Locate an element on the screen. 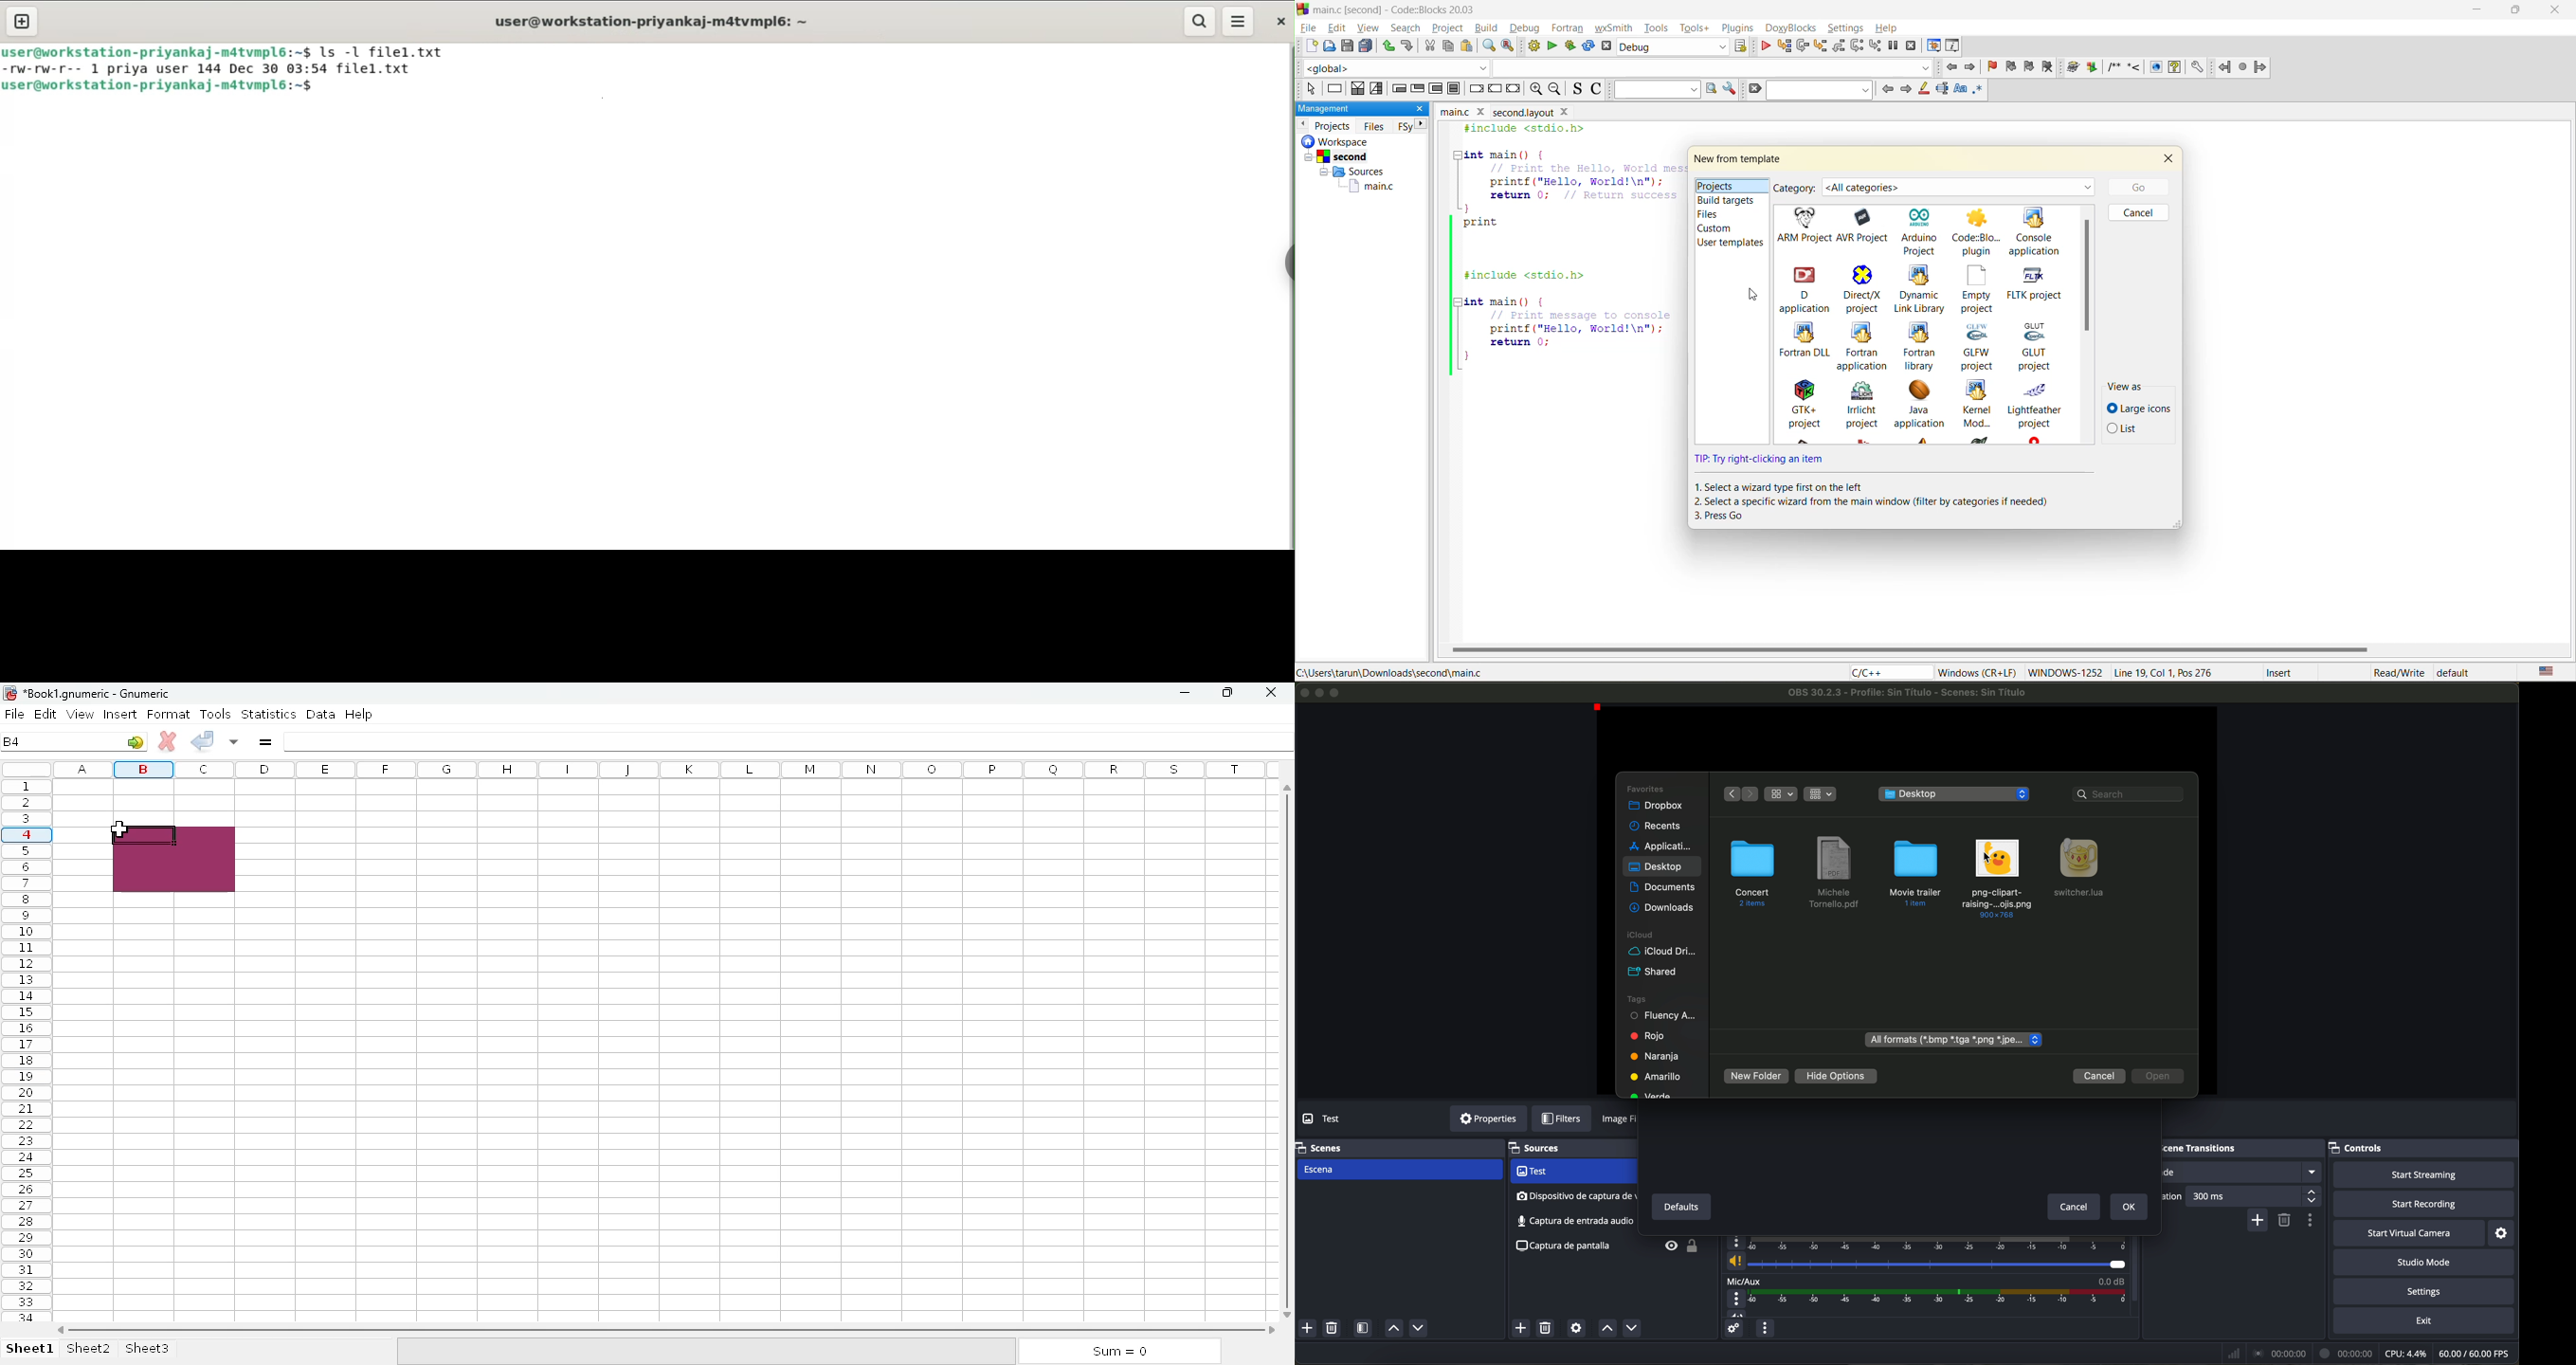 Image resolution: width=2576 pixels, height=1372 pixels. break instruction is located at coordinates (1477, 89).